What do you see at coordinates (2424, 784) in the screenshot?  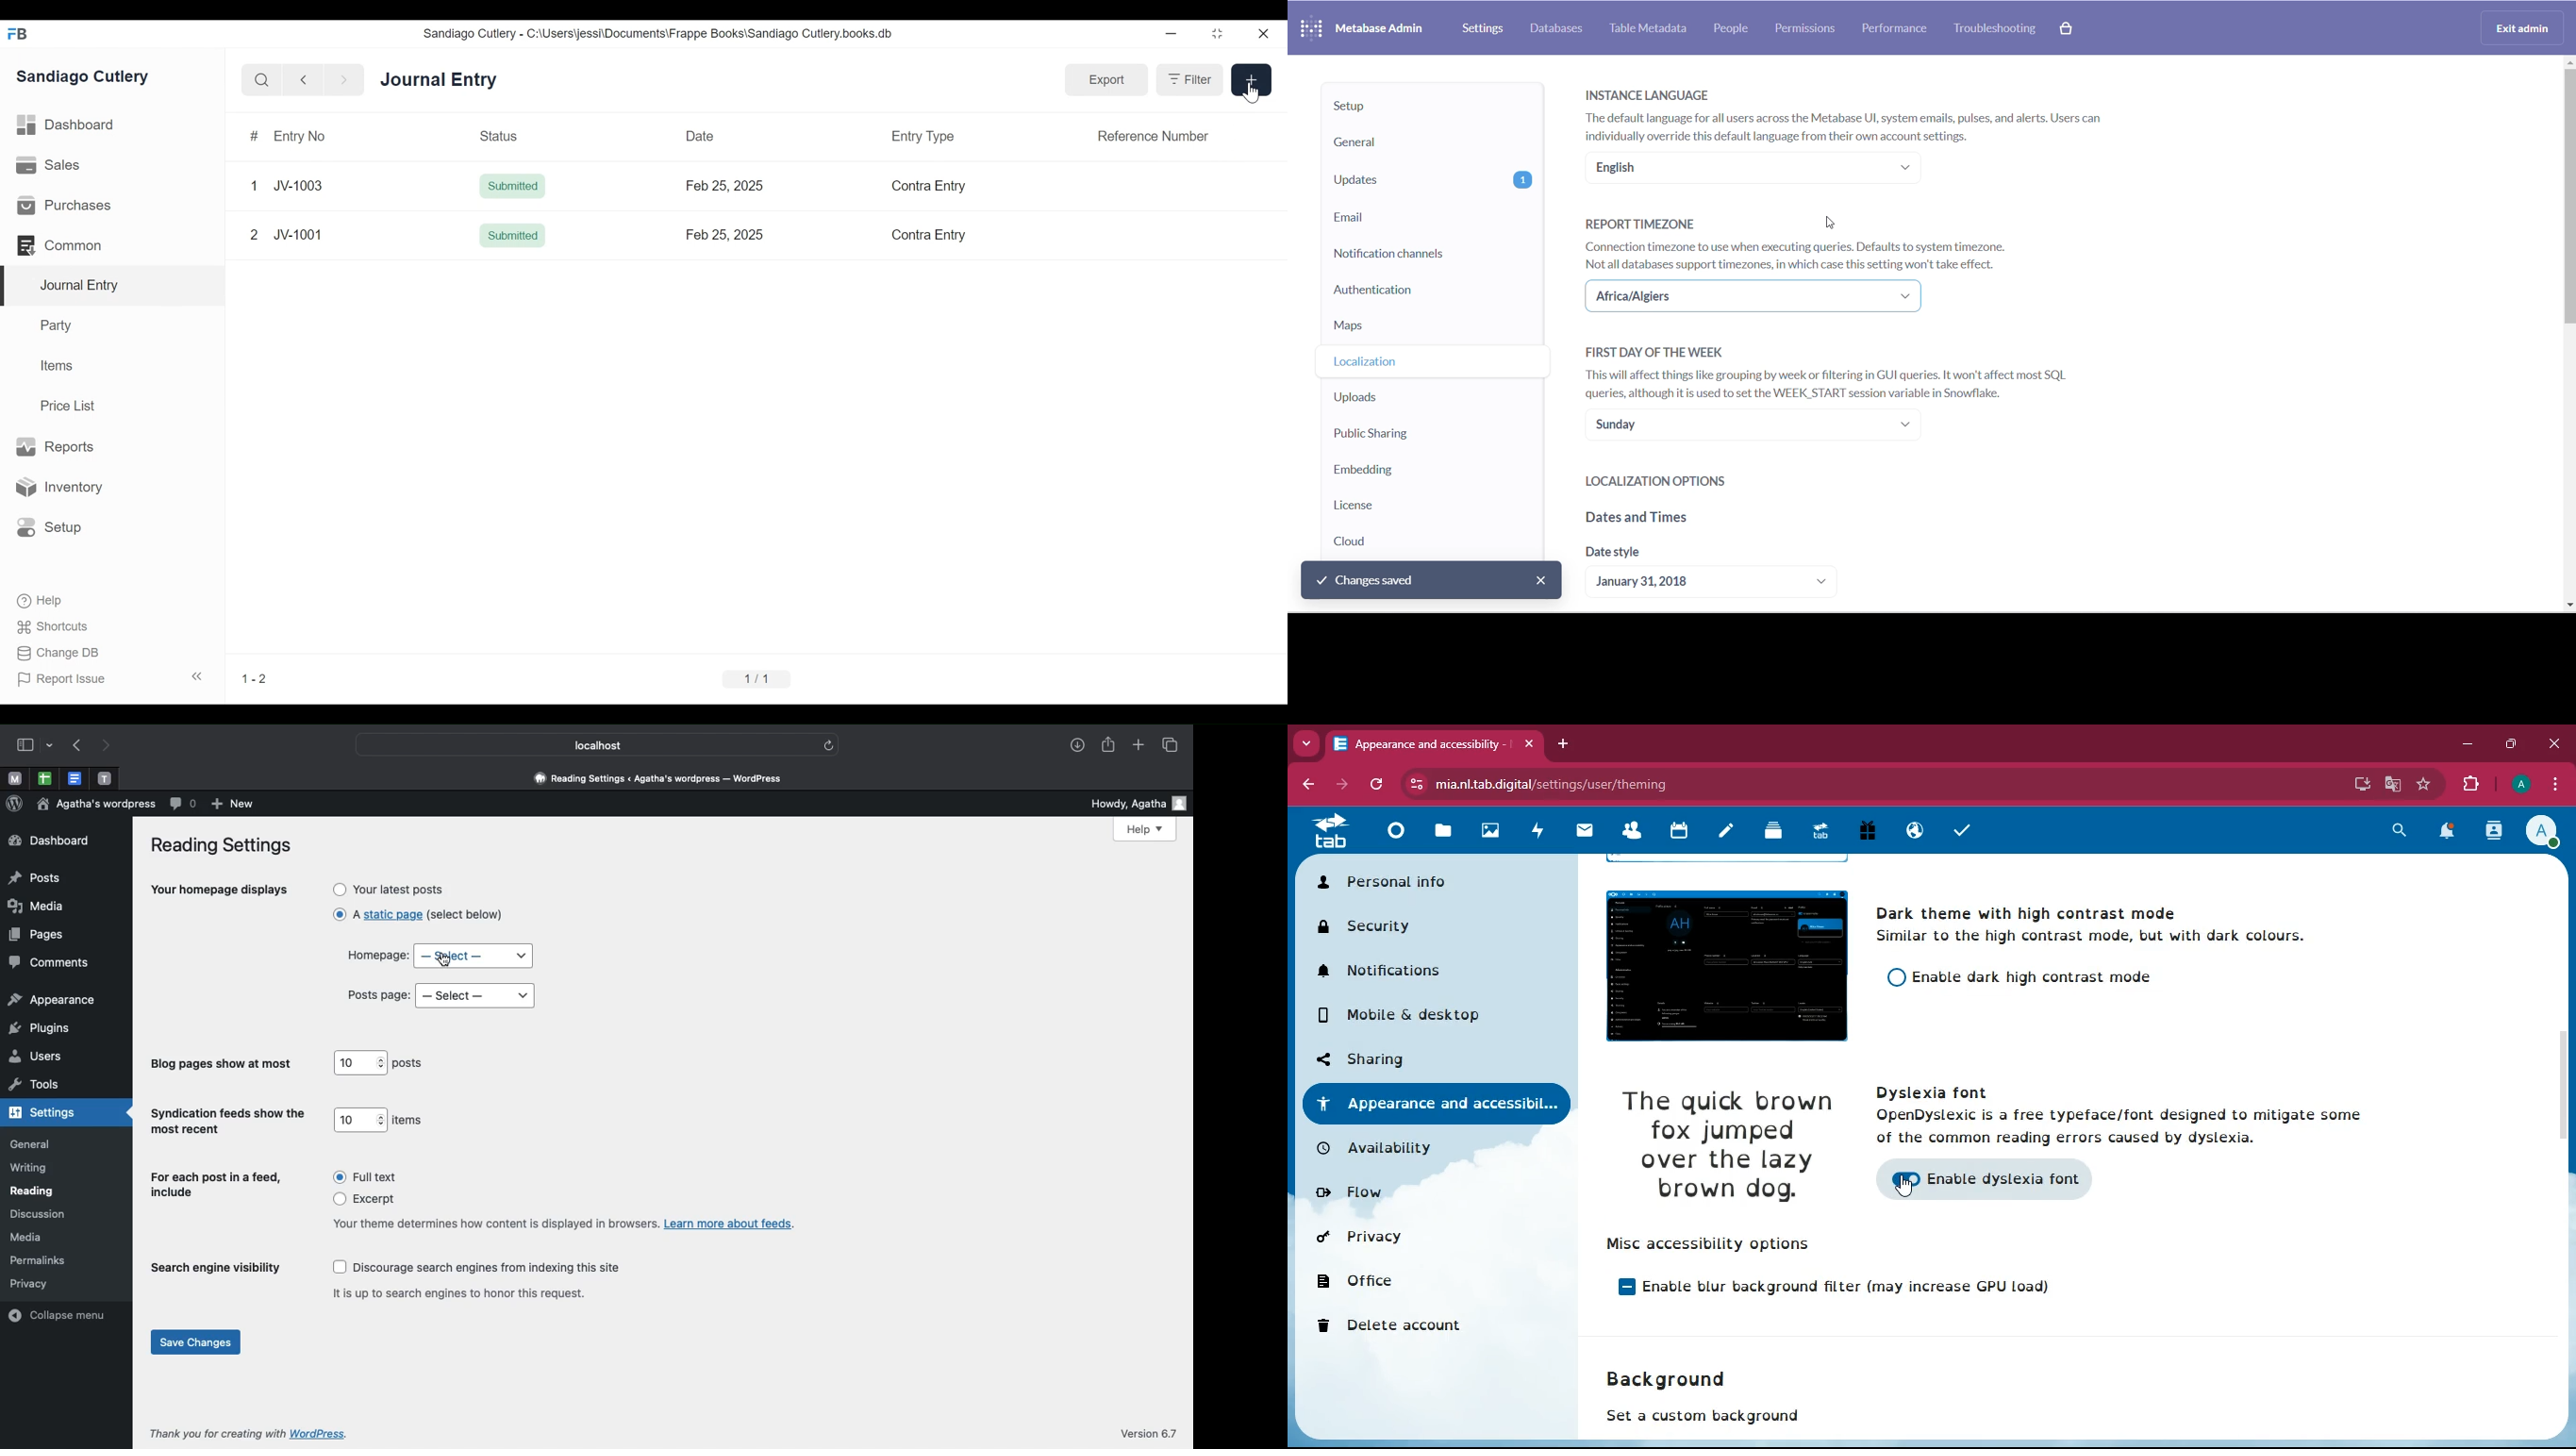 I see `favourite` at bounding box center [2424, 784].